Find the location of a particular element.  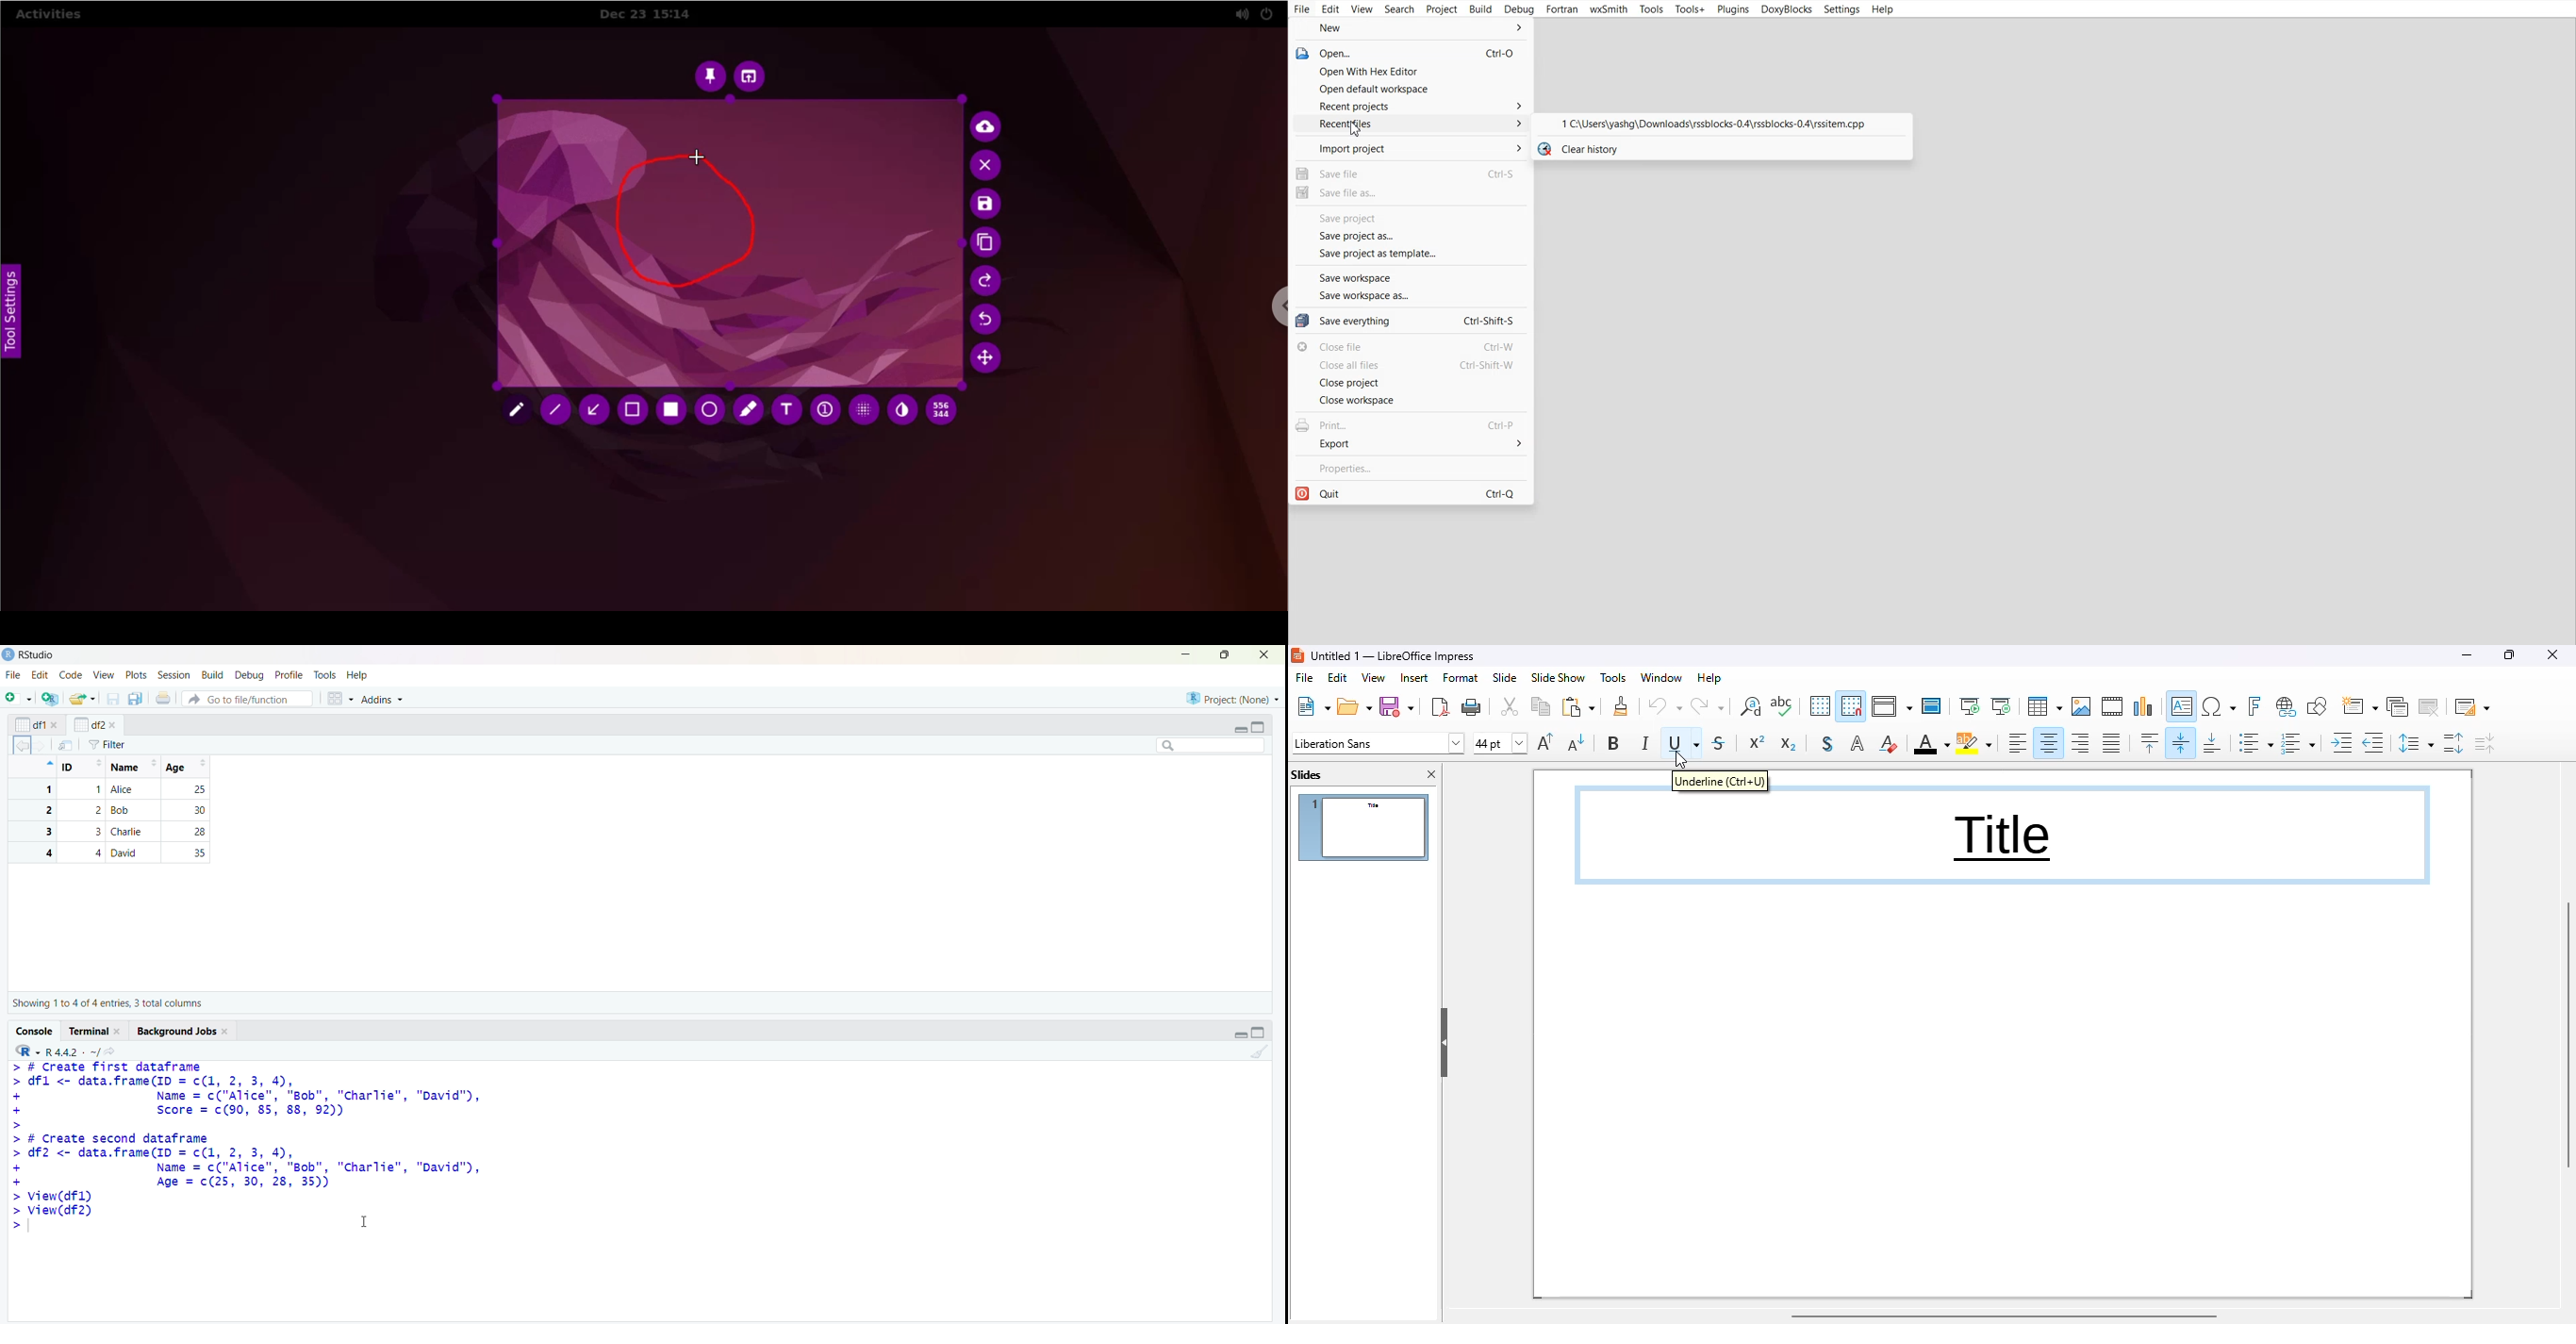

apply outline attribute to font is located at coordinates (1858, 743).